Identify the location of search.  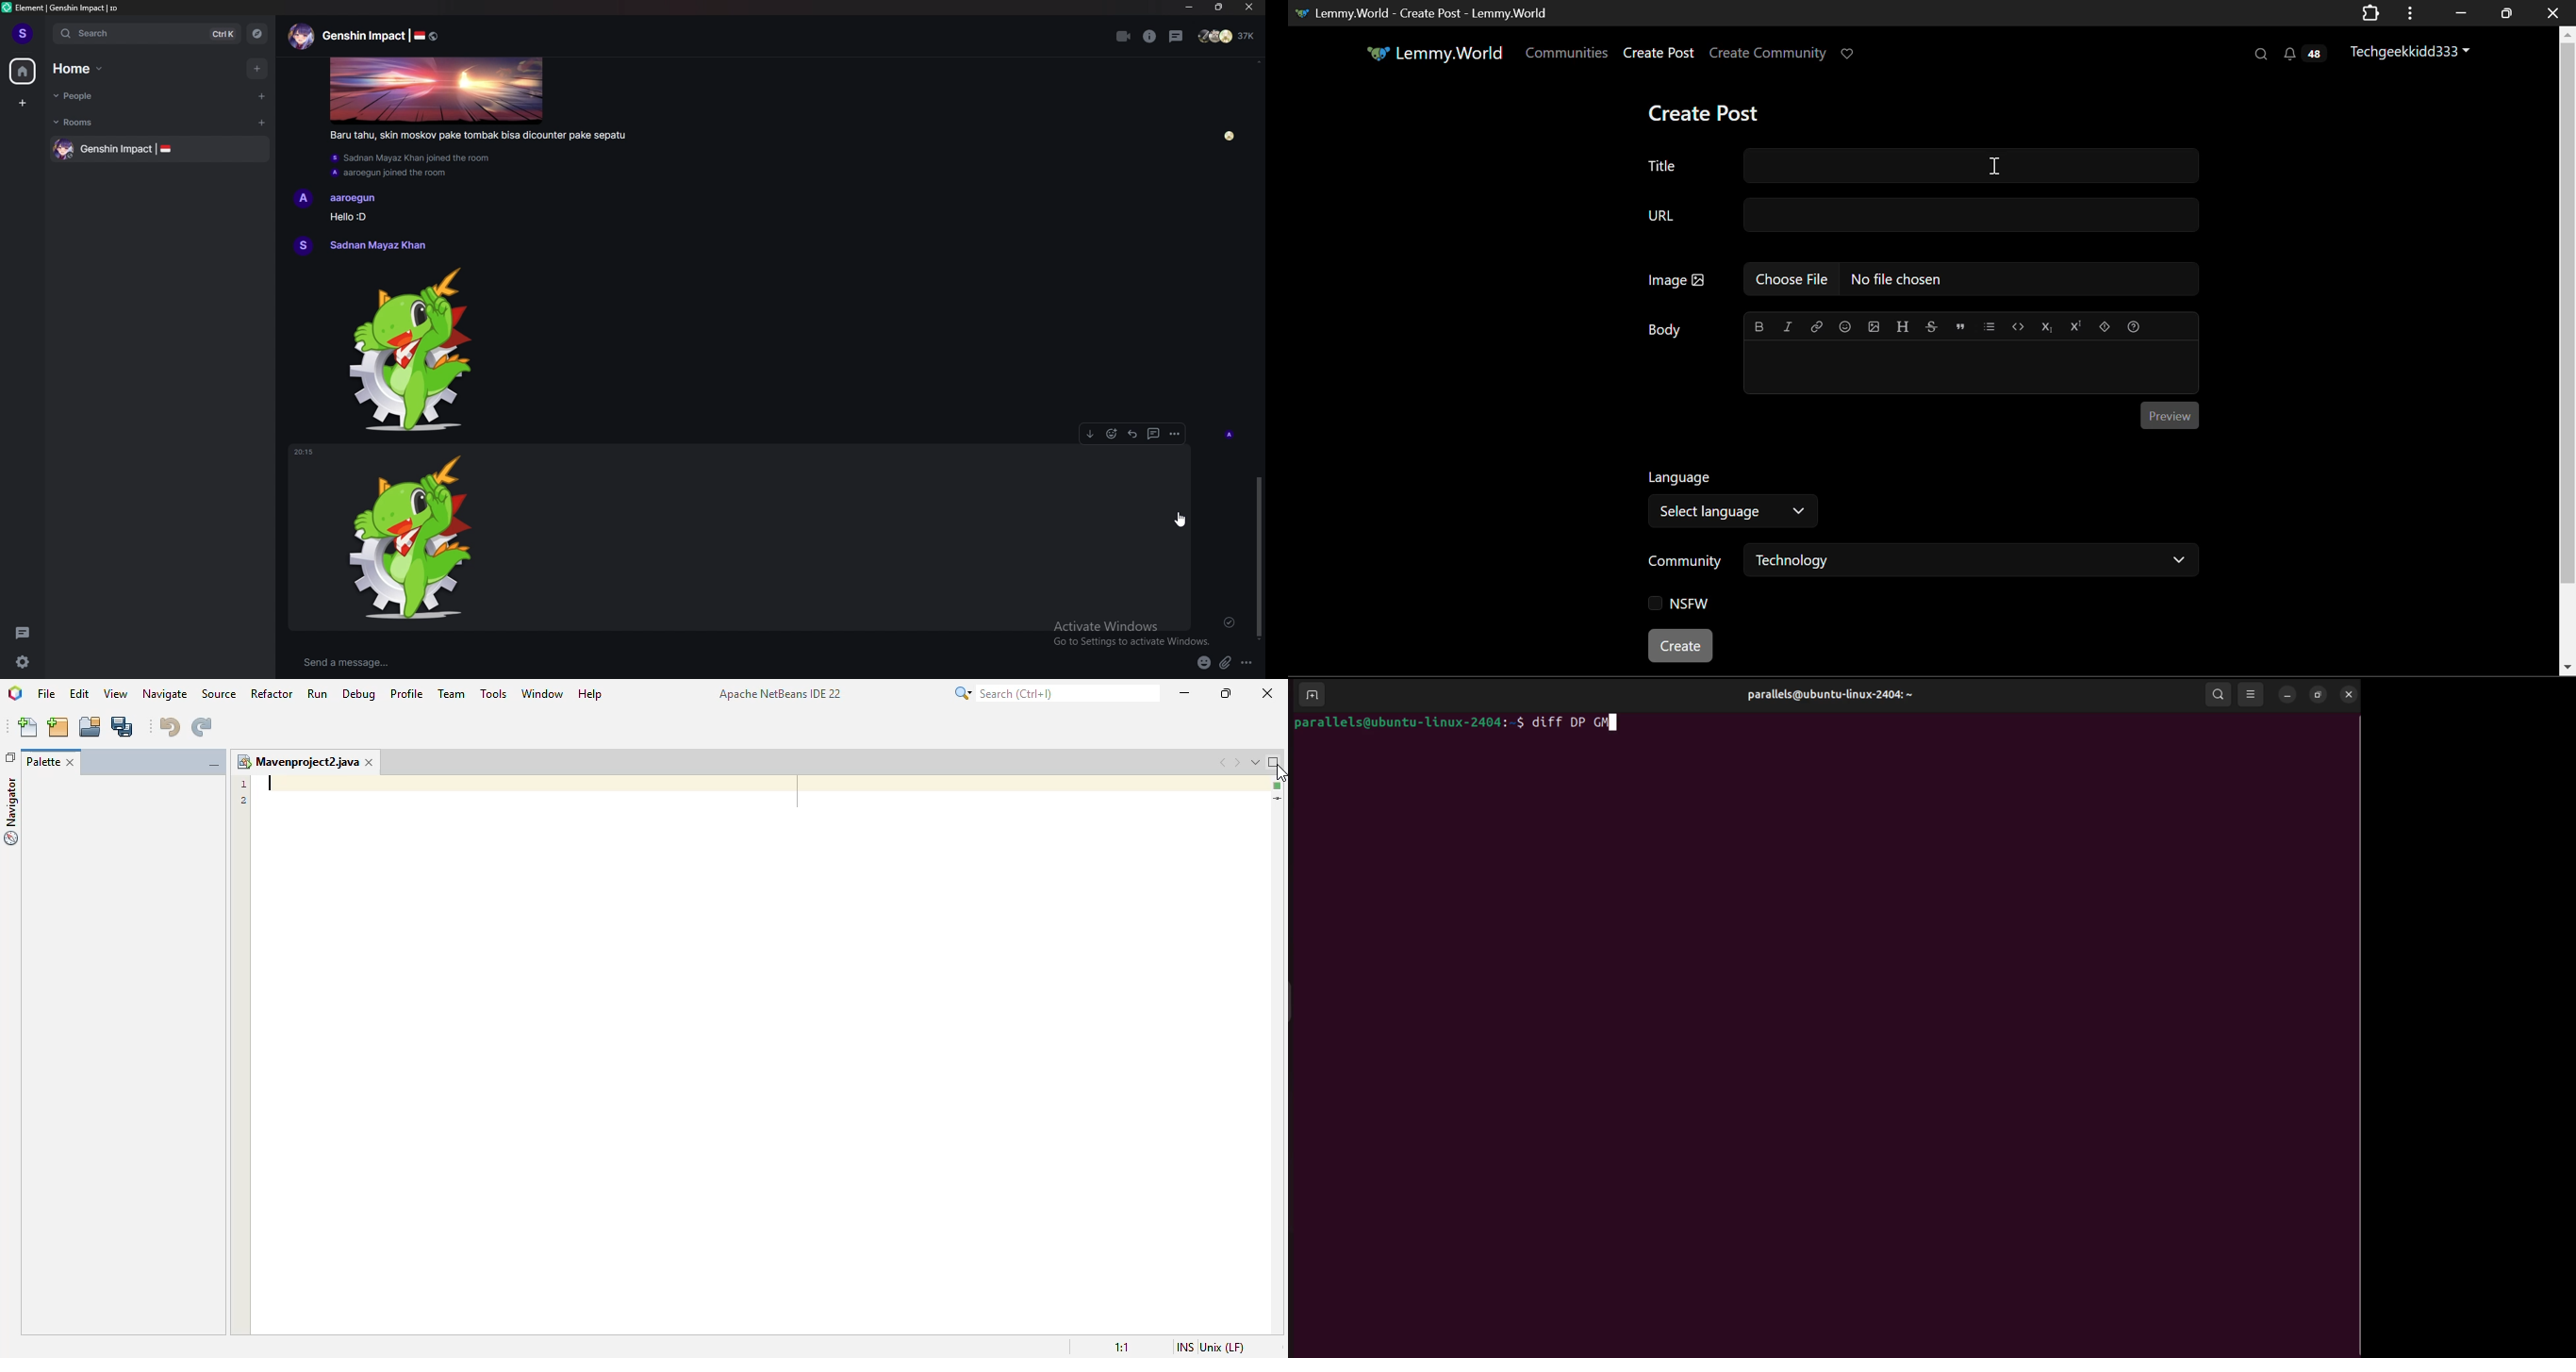
(144, 33).